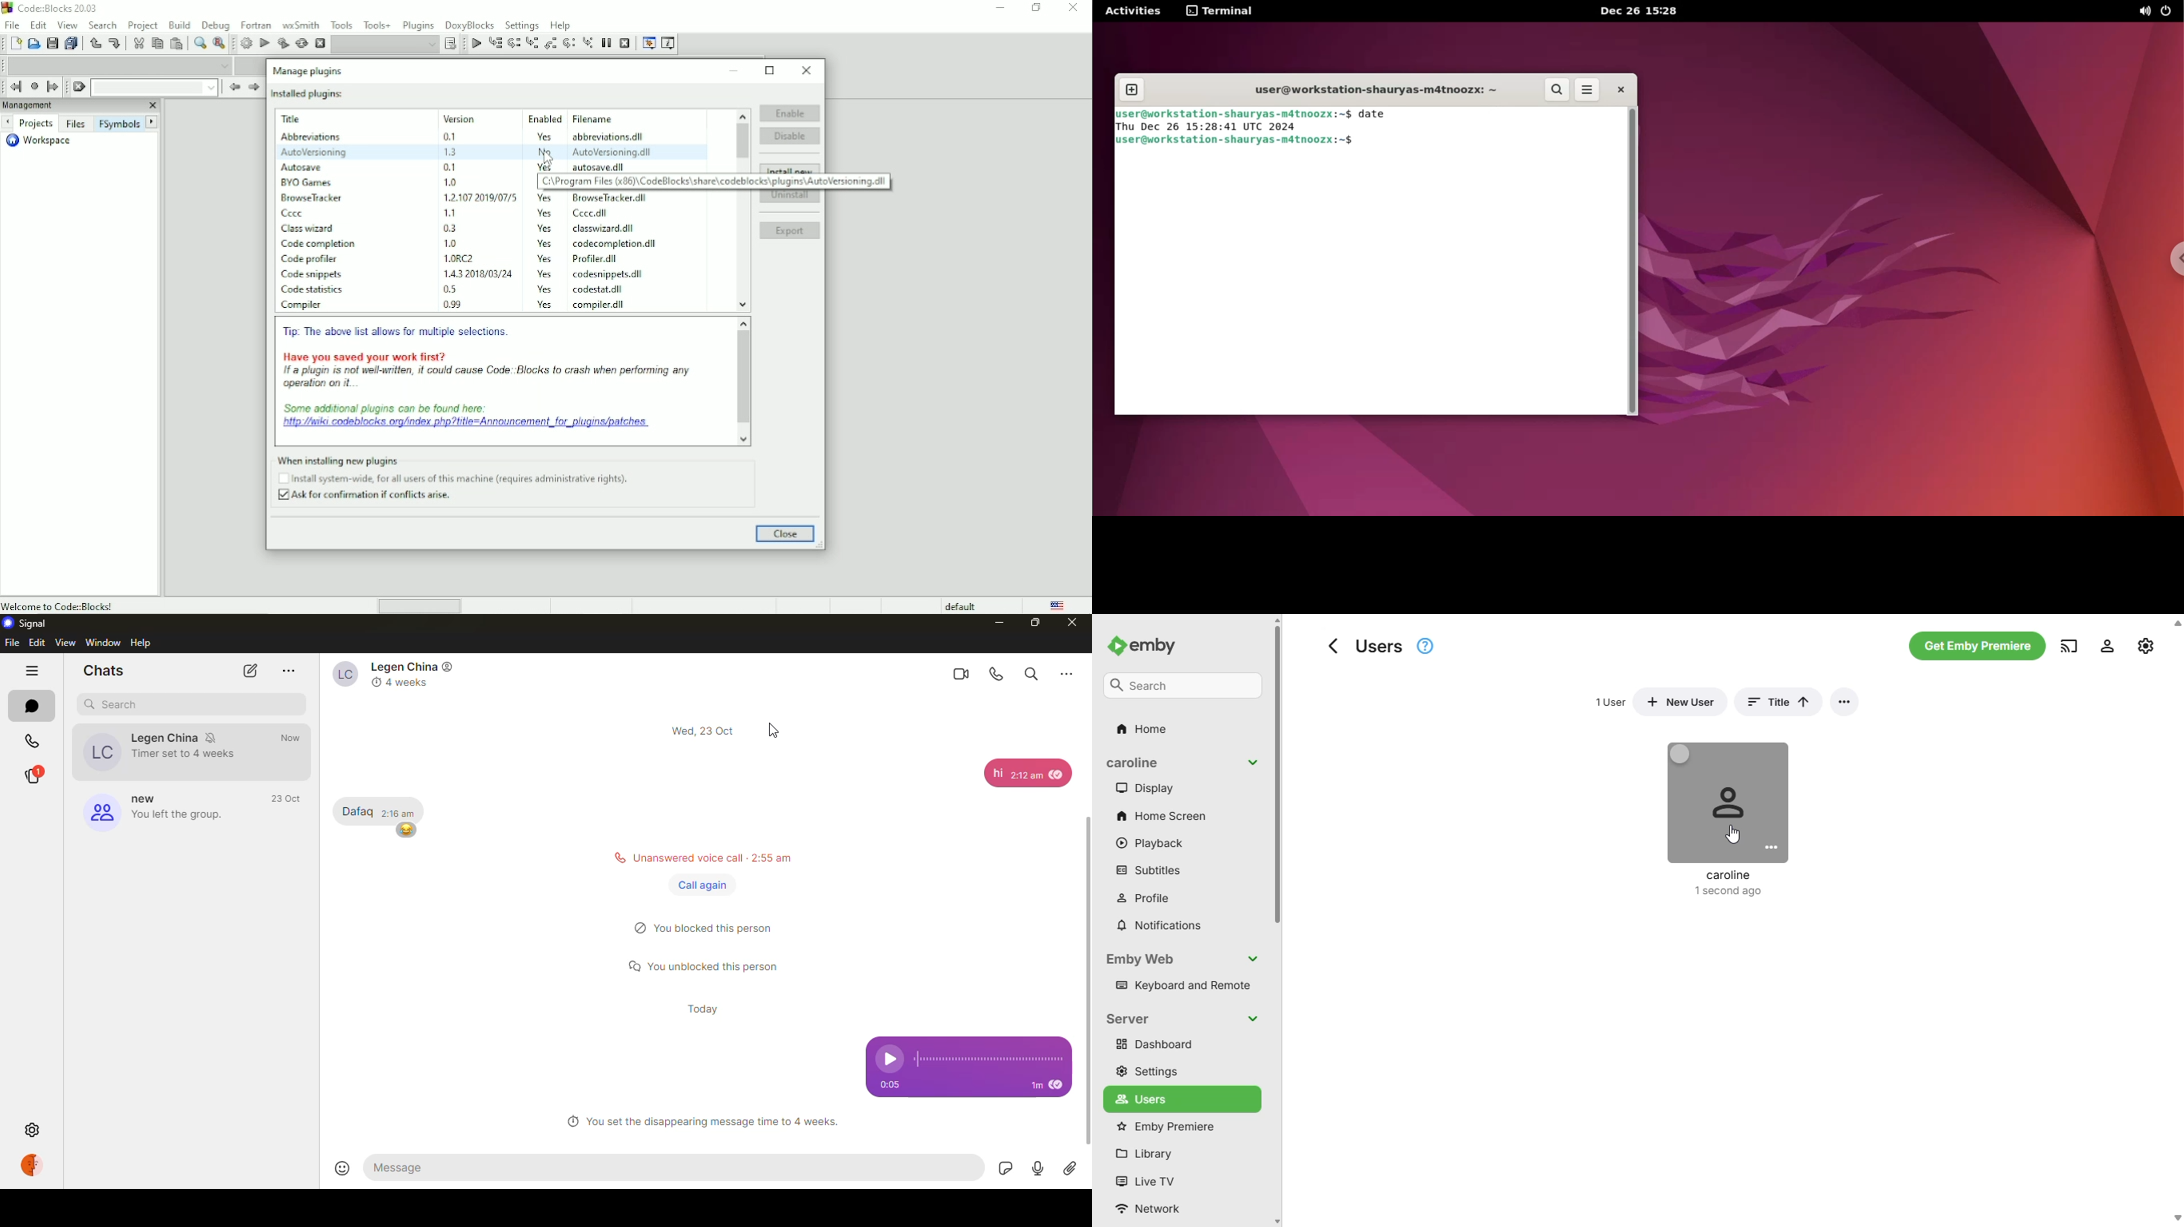  What do you see at coordinates (1037, 8) in the screenshot?
I see `Restore down` at bounding box center [1037, 8].